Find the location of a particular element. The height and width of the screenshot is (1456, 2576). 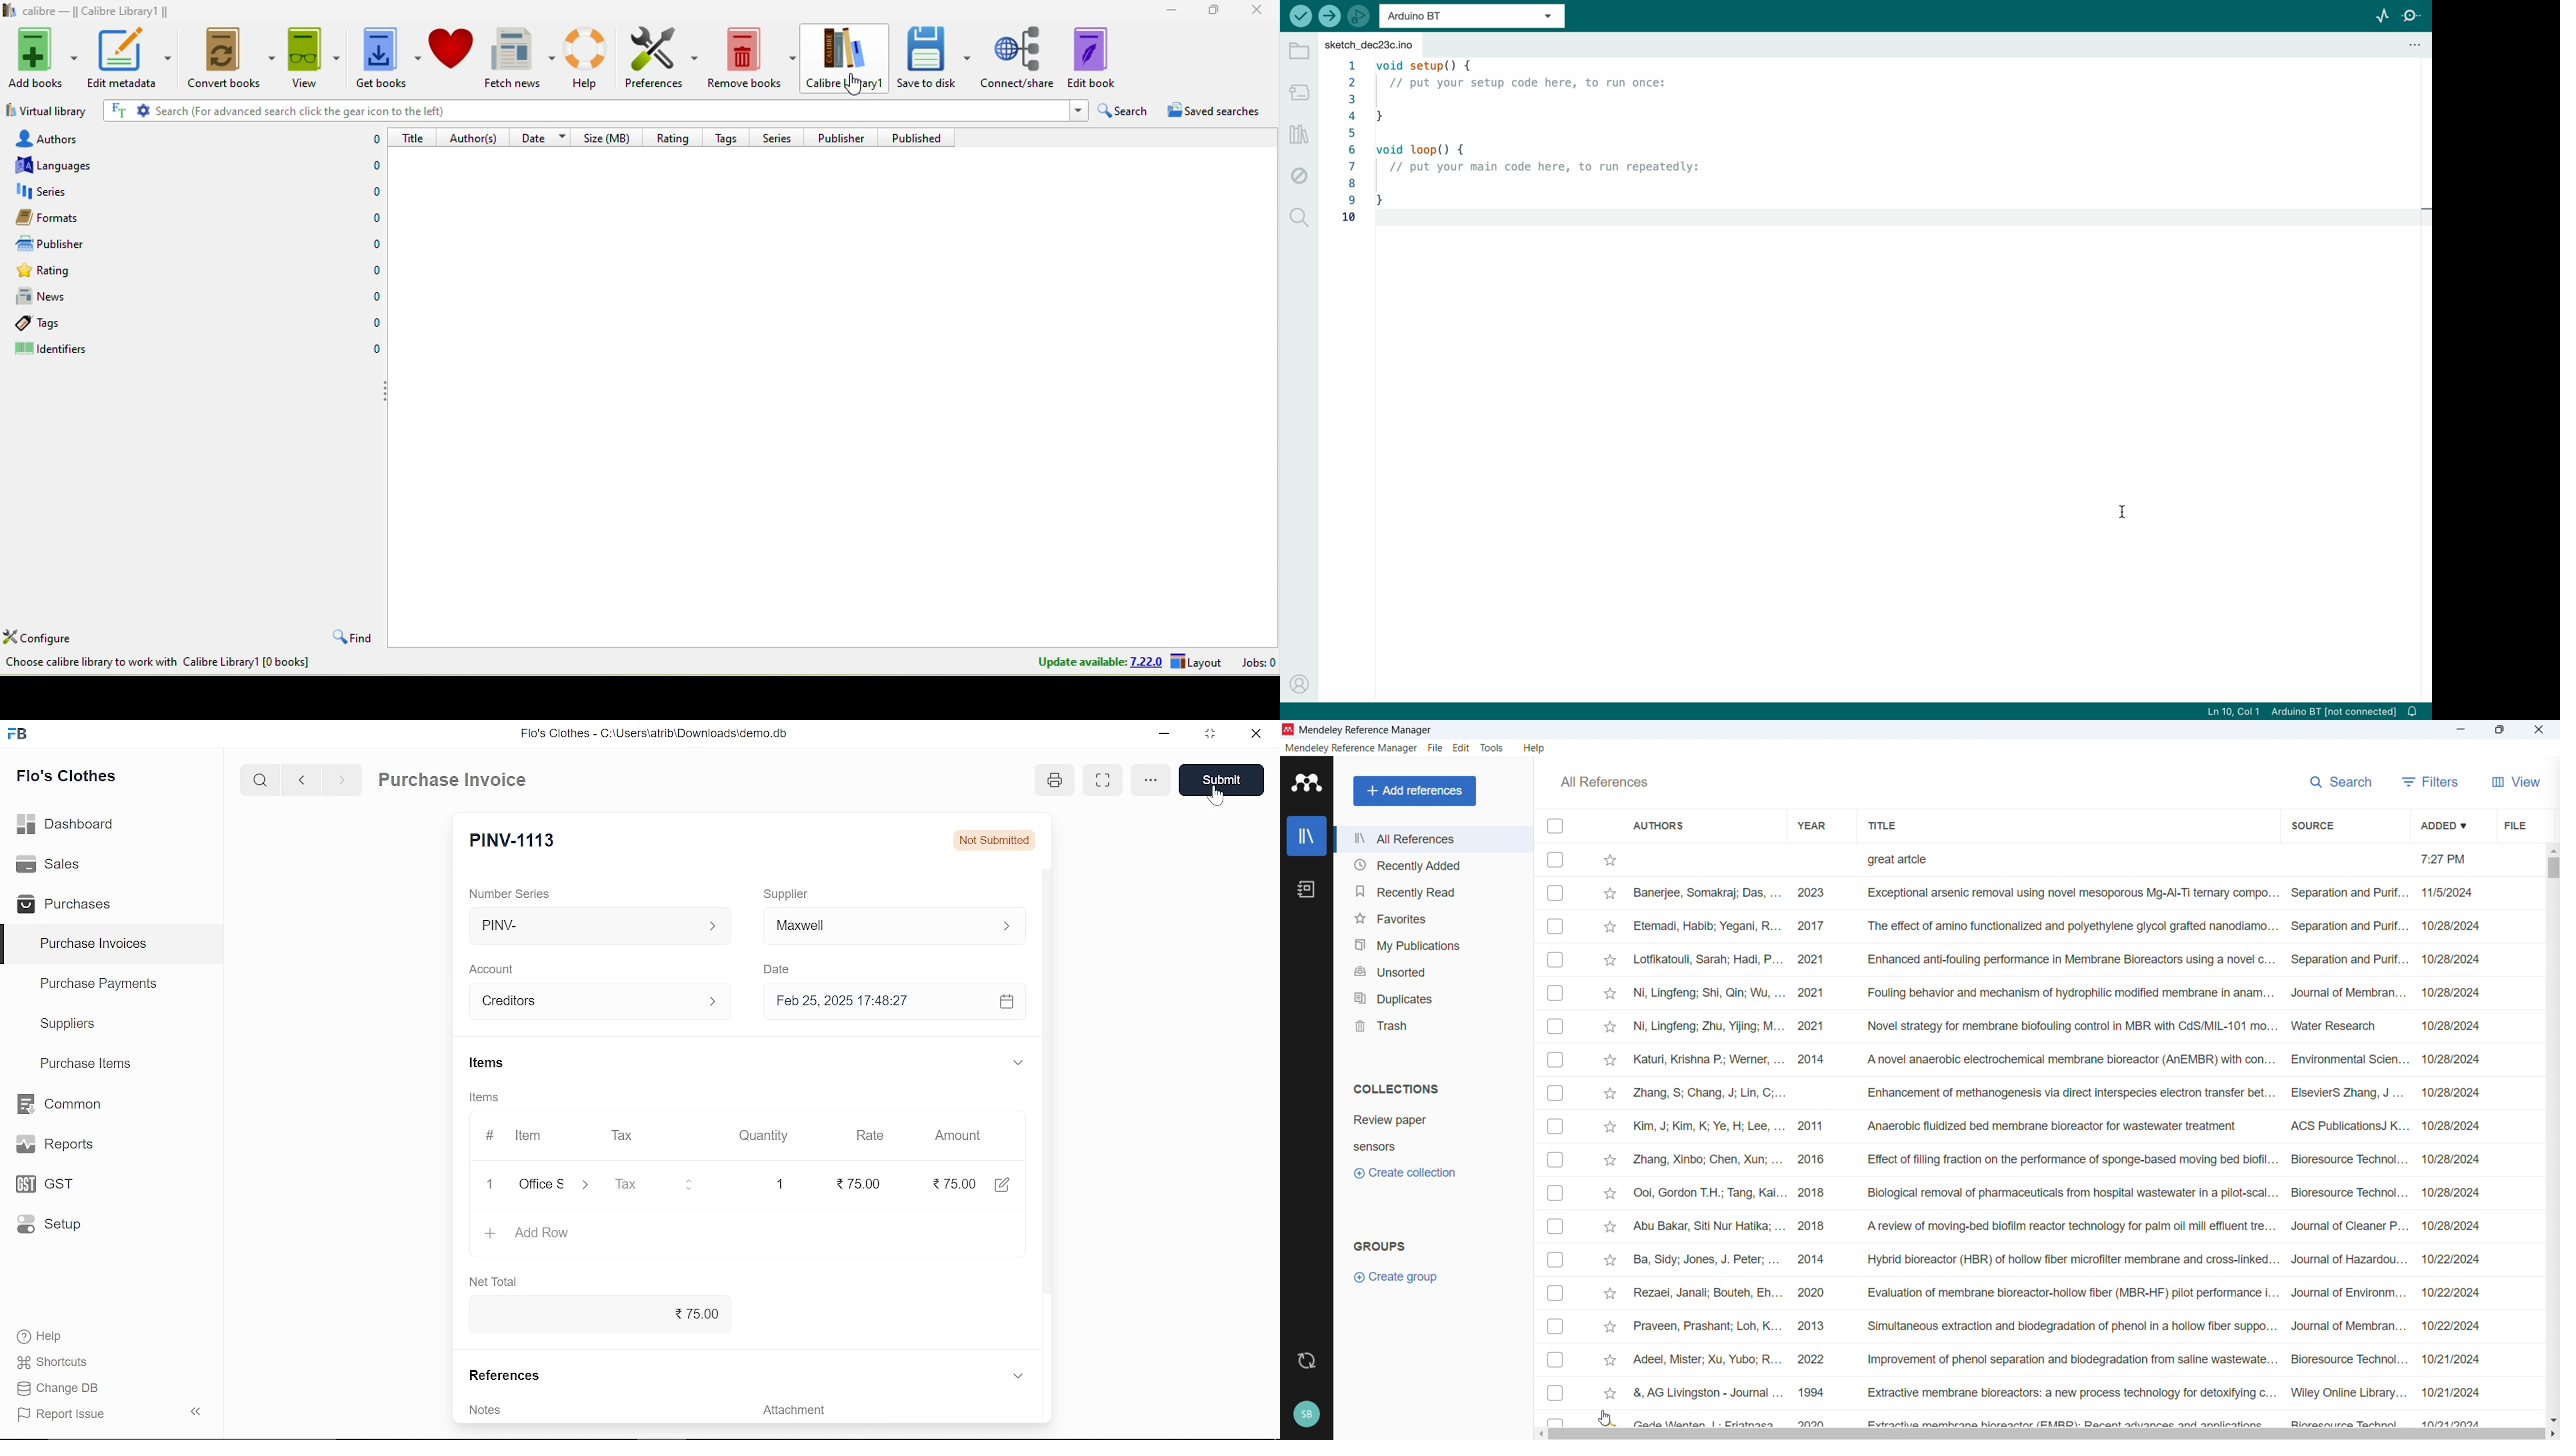

Amount is located at coordinates (956, 1134).